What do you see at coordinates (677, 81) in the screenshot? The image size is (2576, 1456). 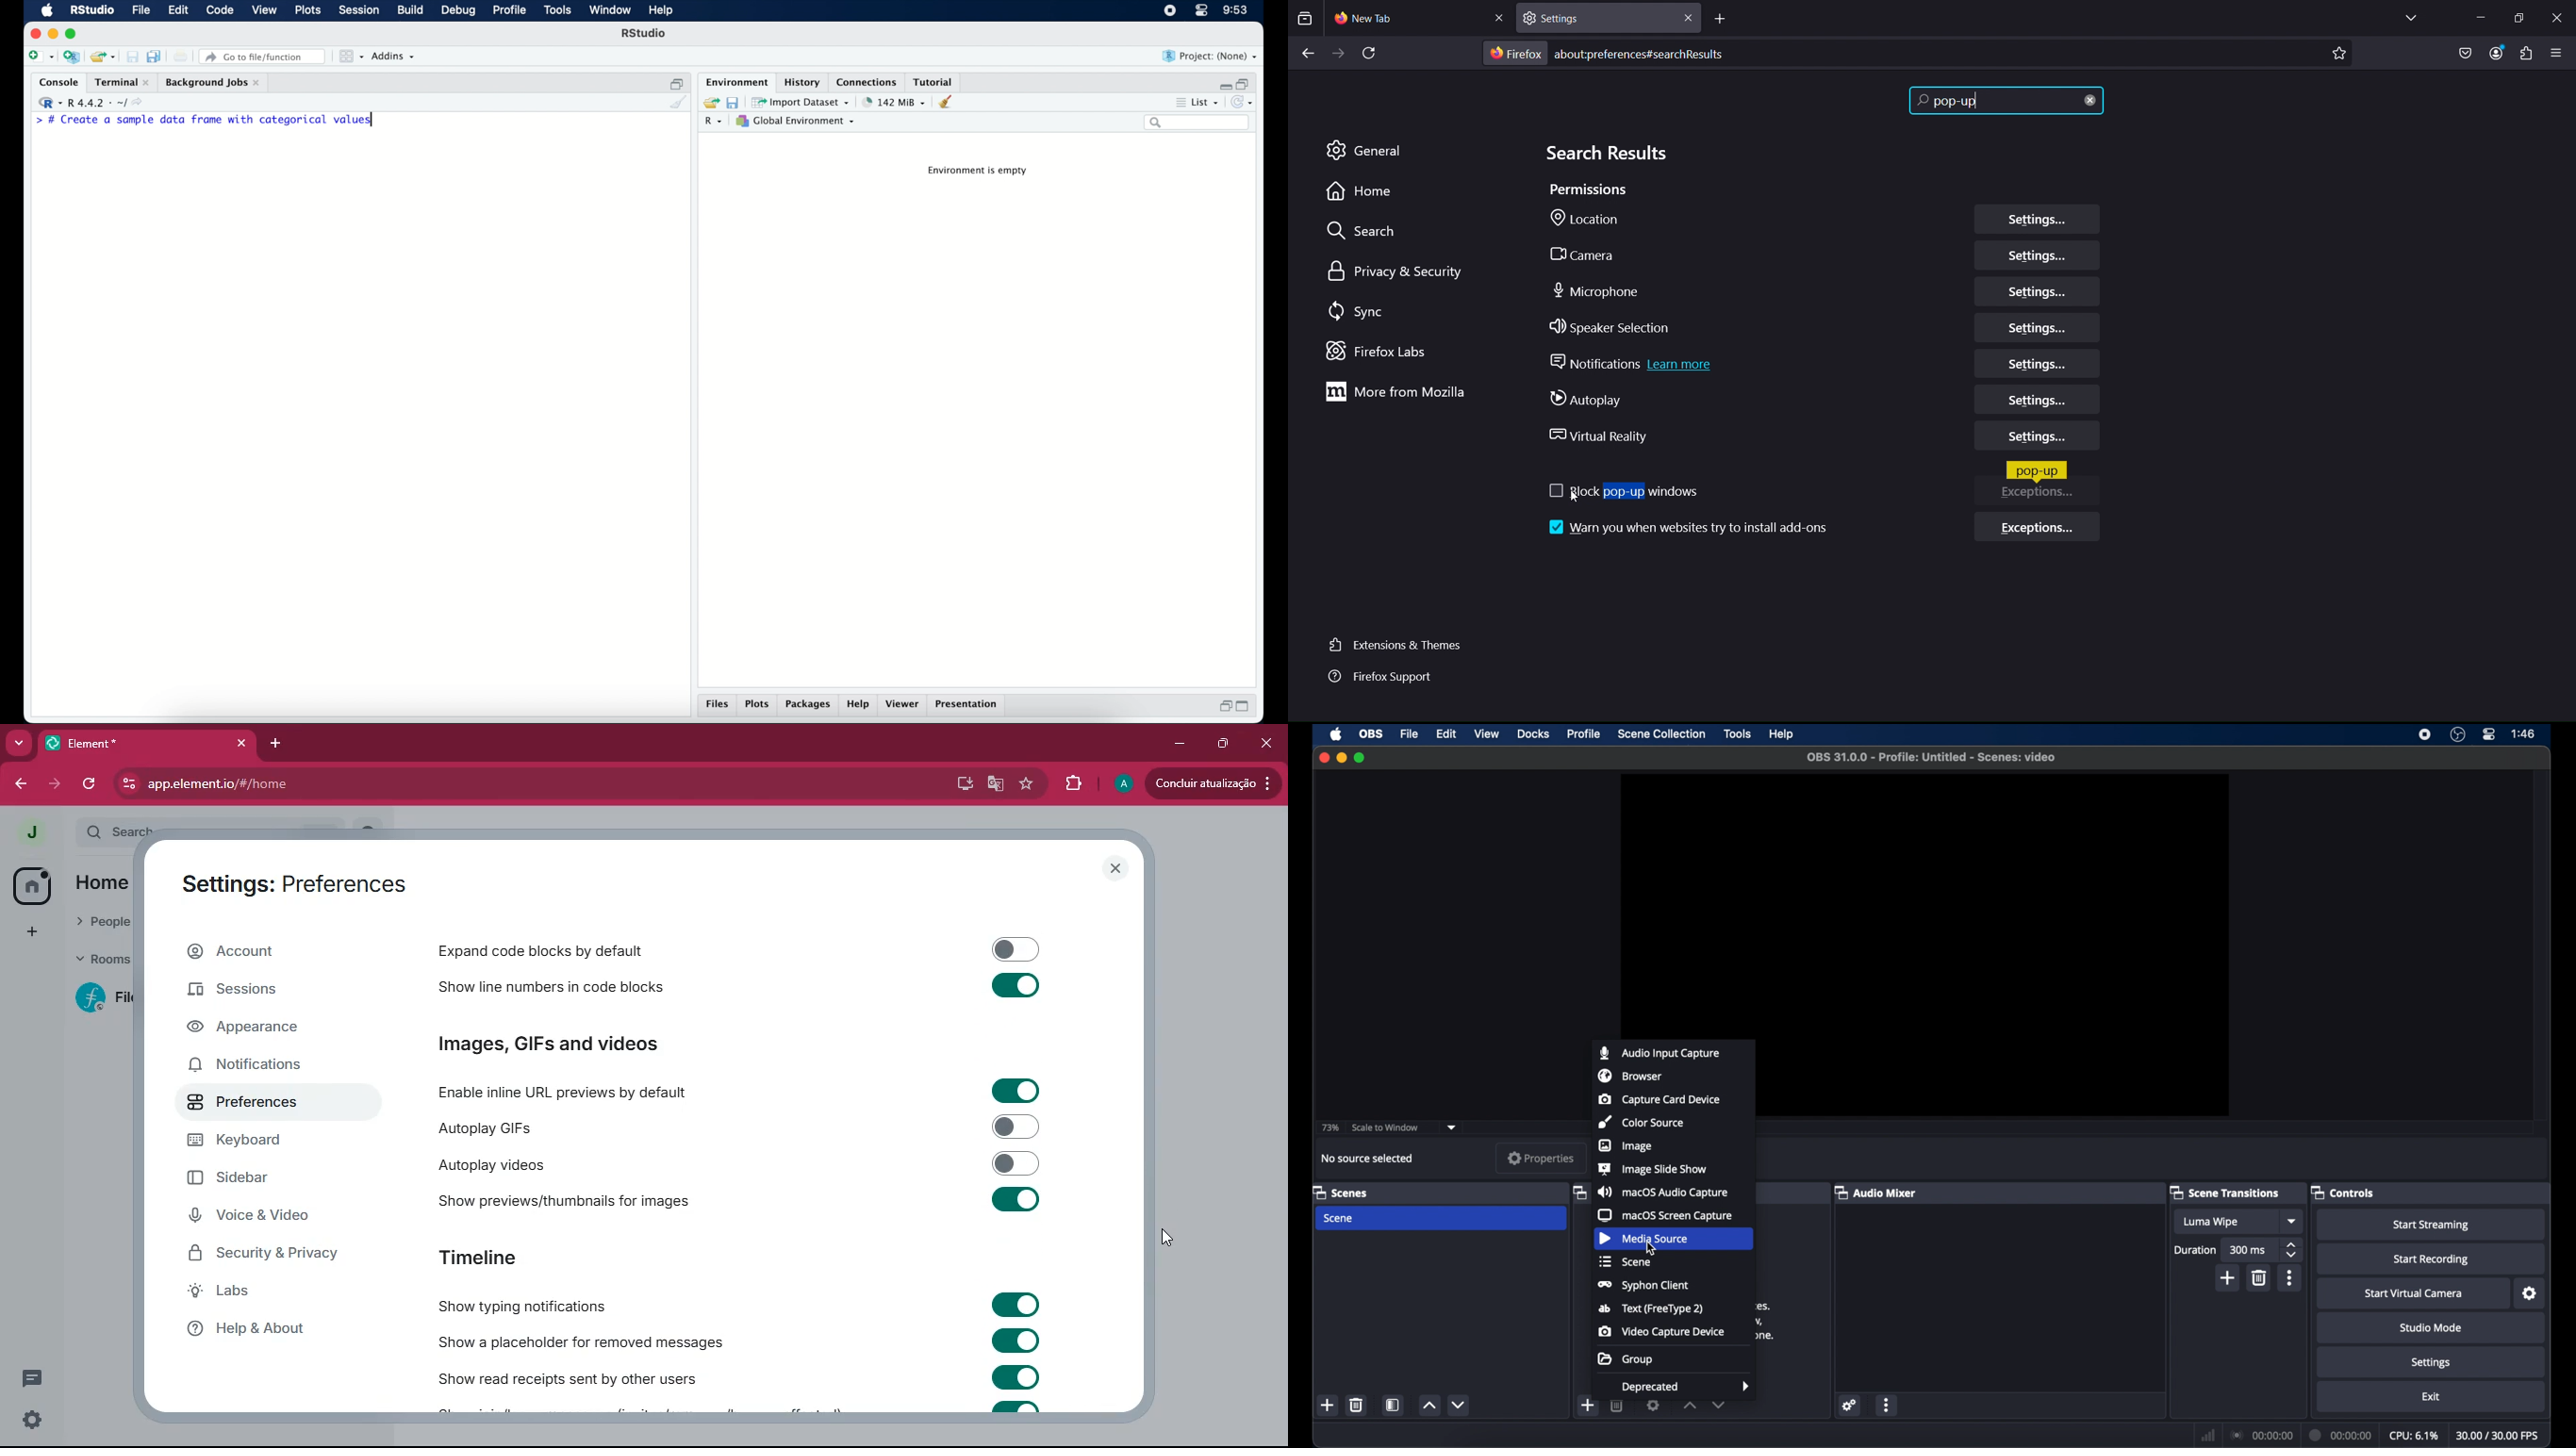 I see `restore down` at bounding box center [677, 81].